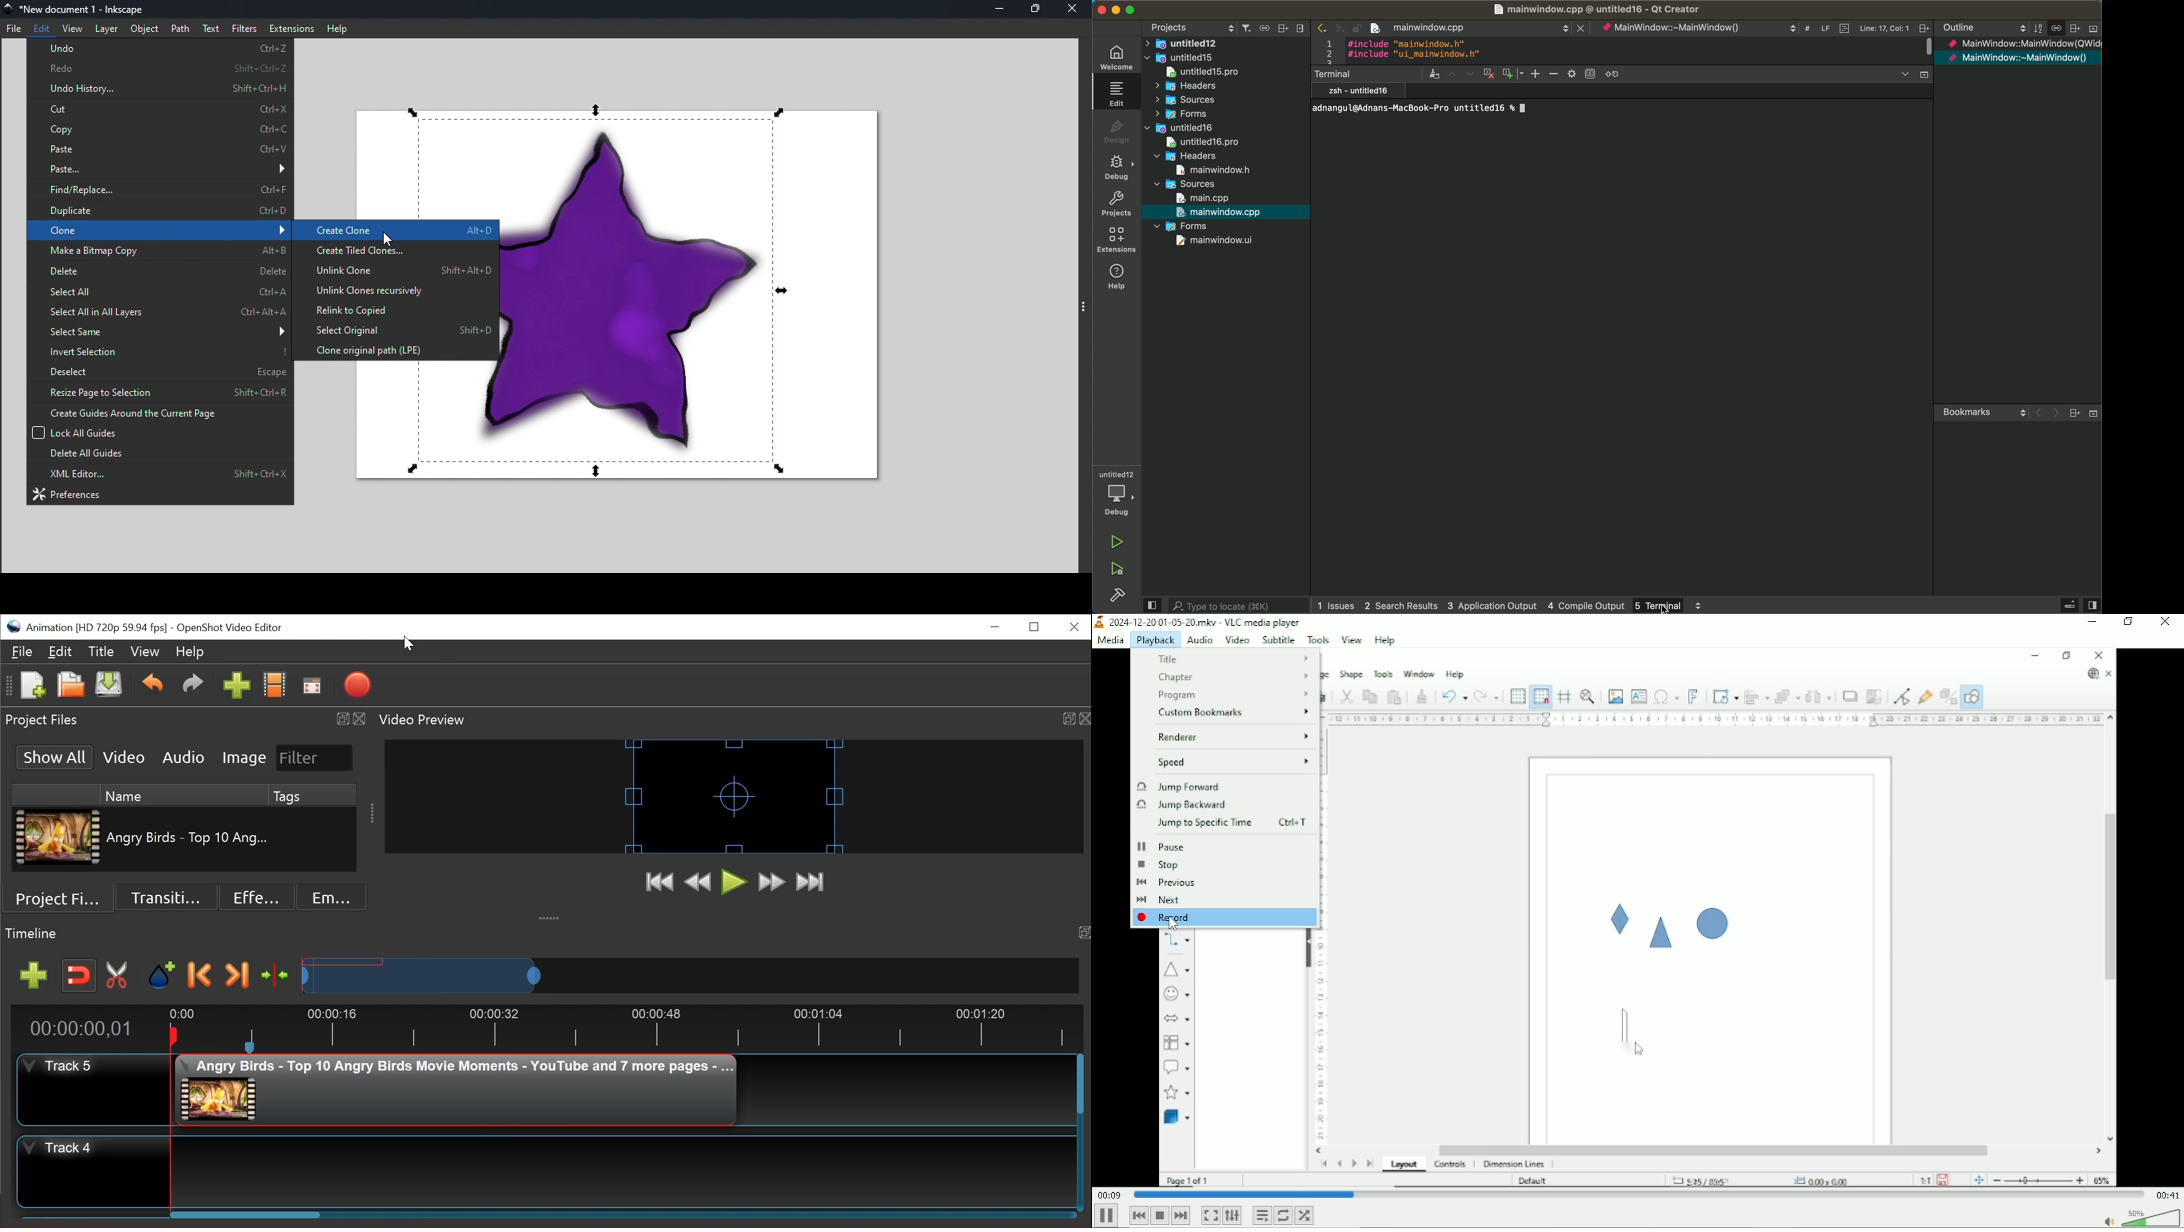  I want to click on Create guides around the current page, so click(158, 413).